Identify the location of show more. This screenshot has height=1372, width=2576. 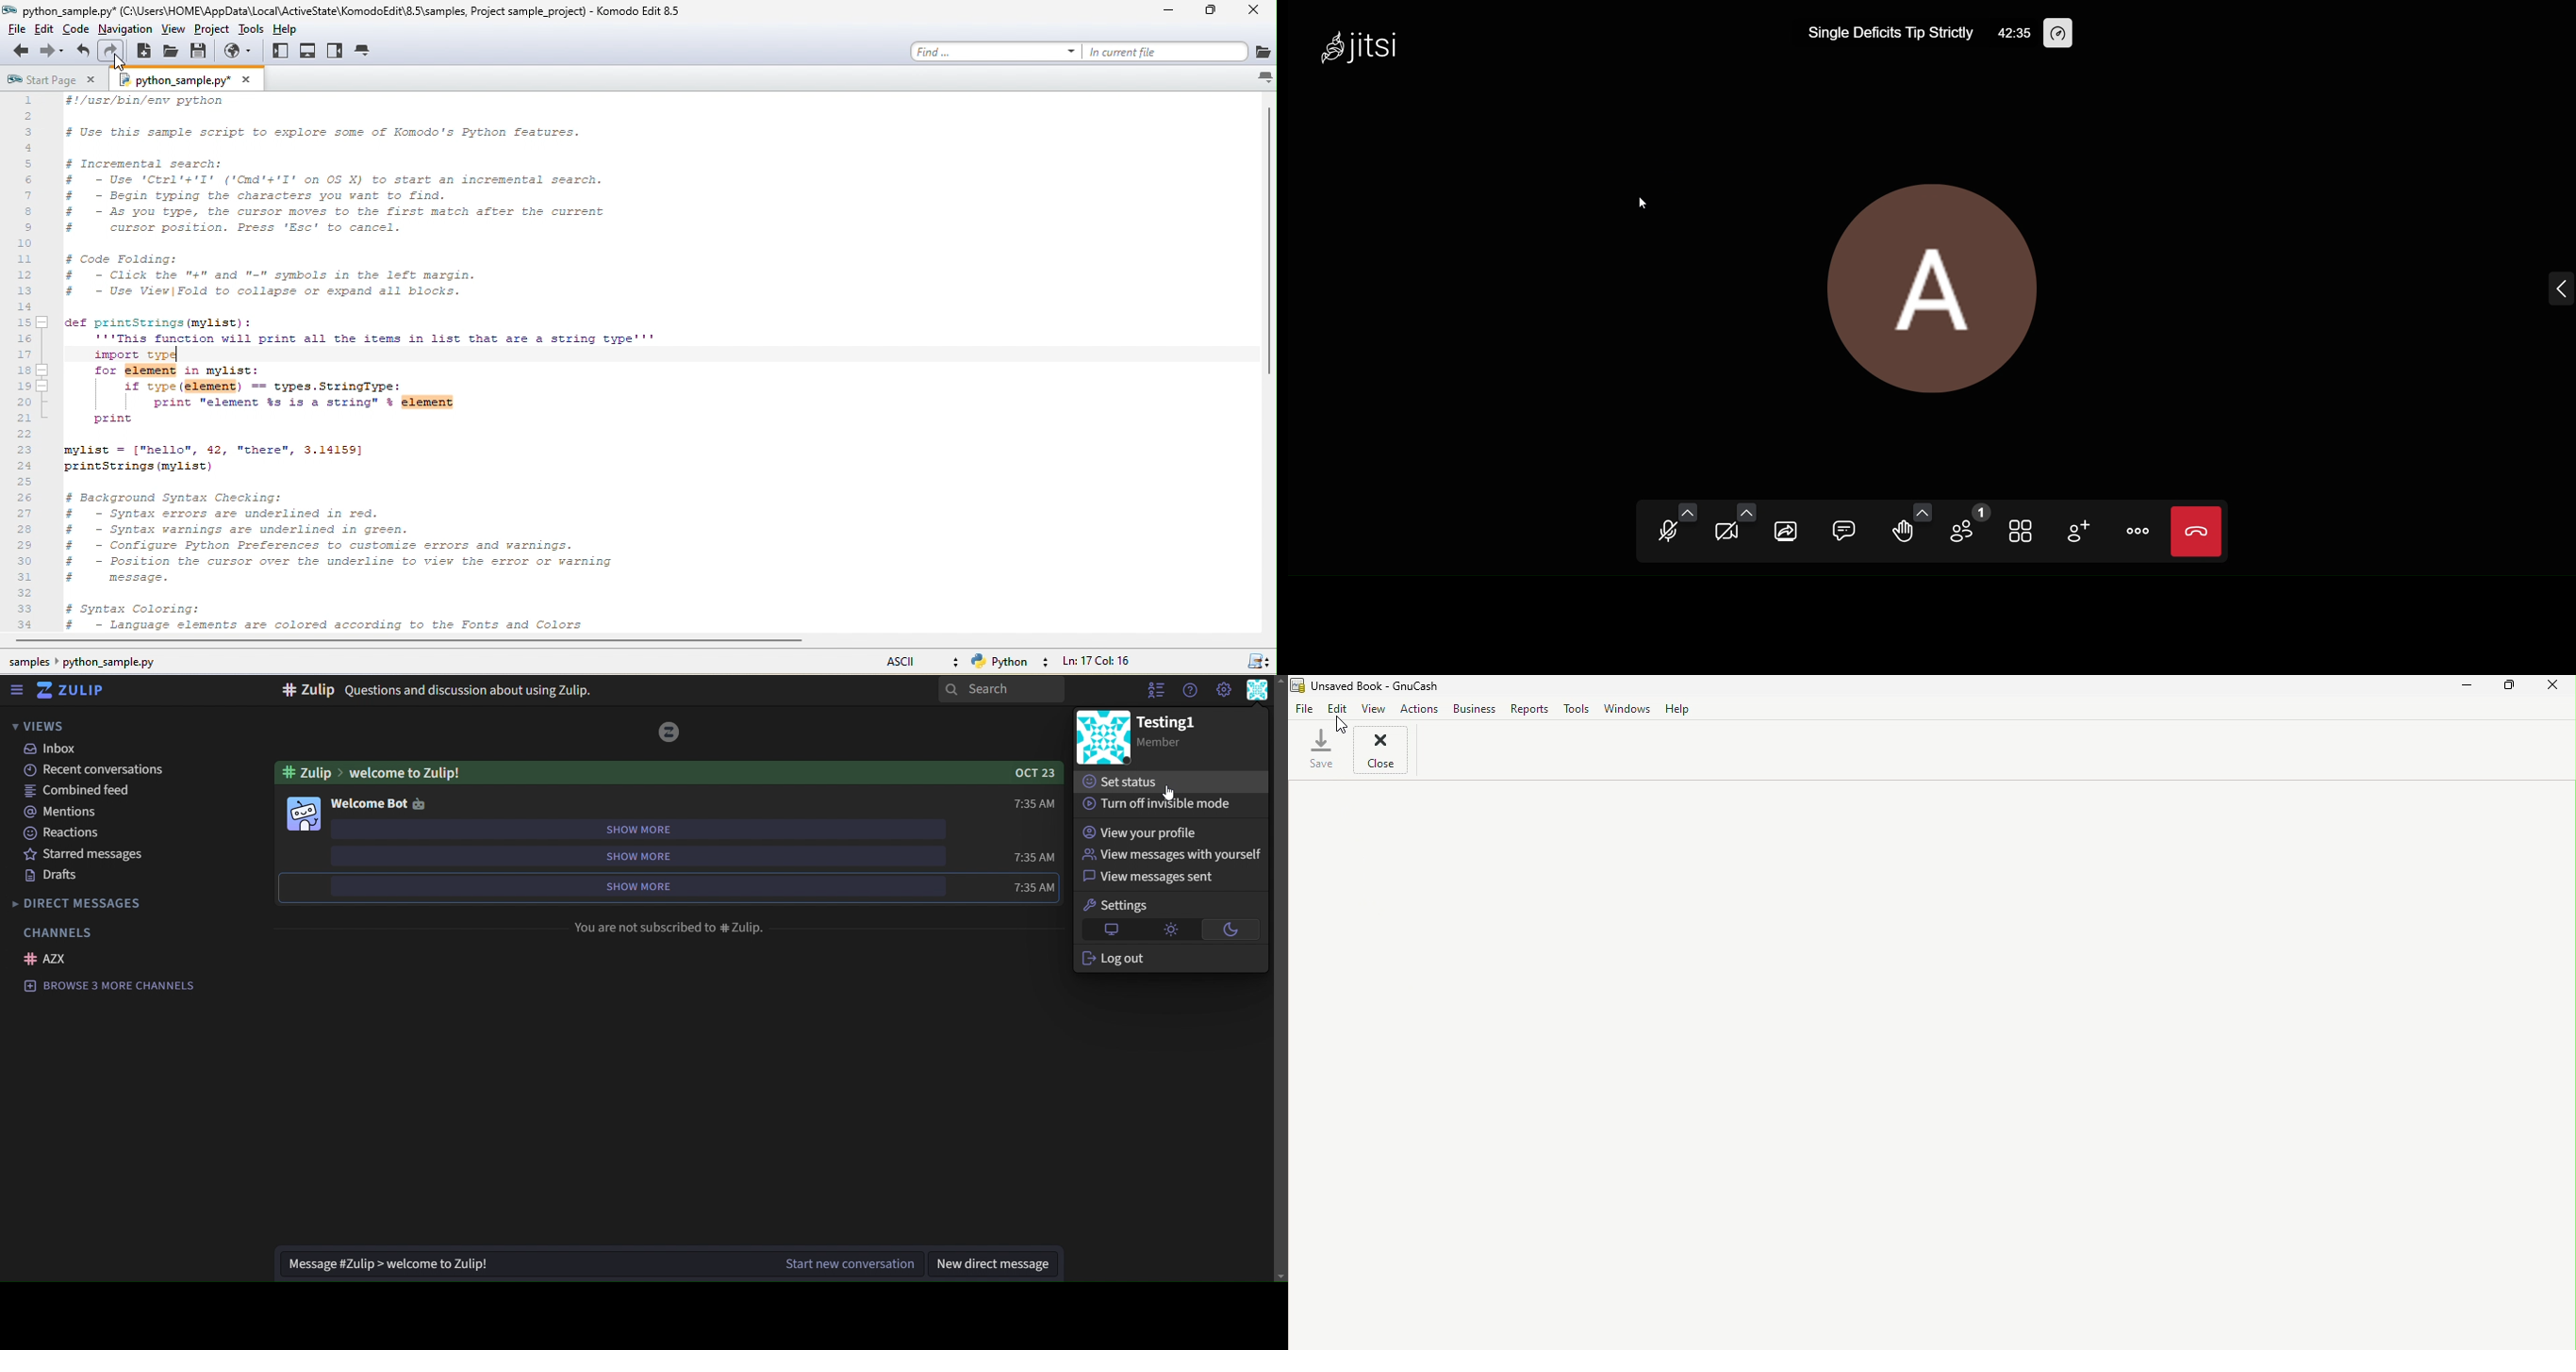
(648, 887).